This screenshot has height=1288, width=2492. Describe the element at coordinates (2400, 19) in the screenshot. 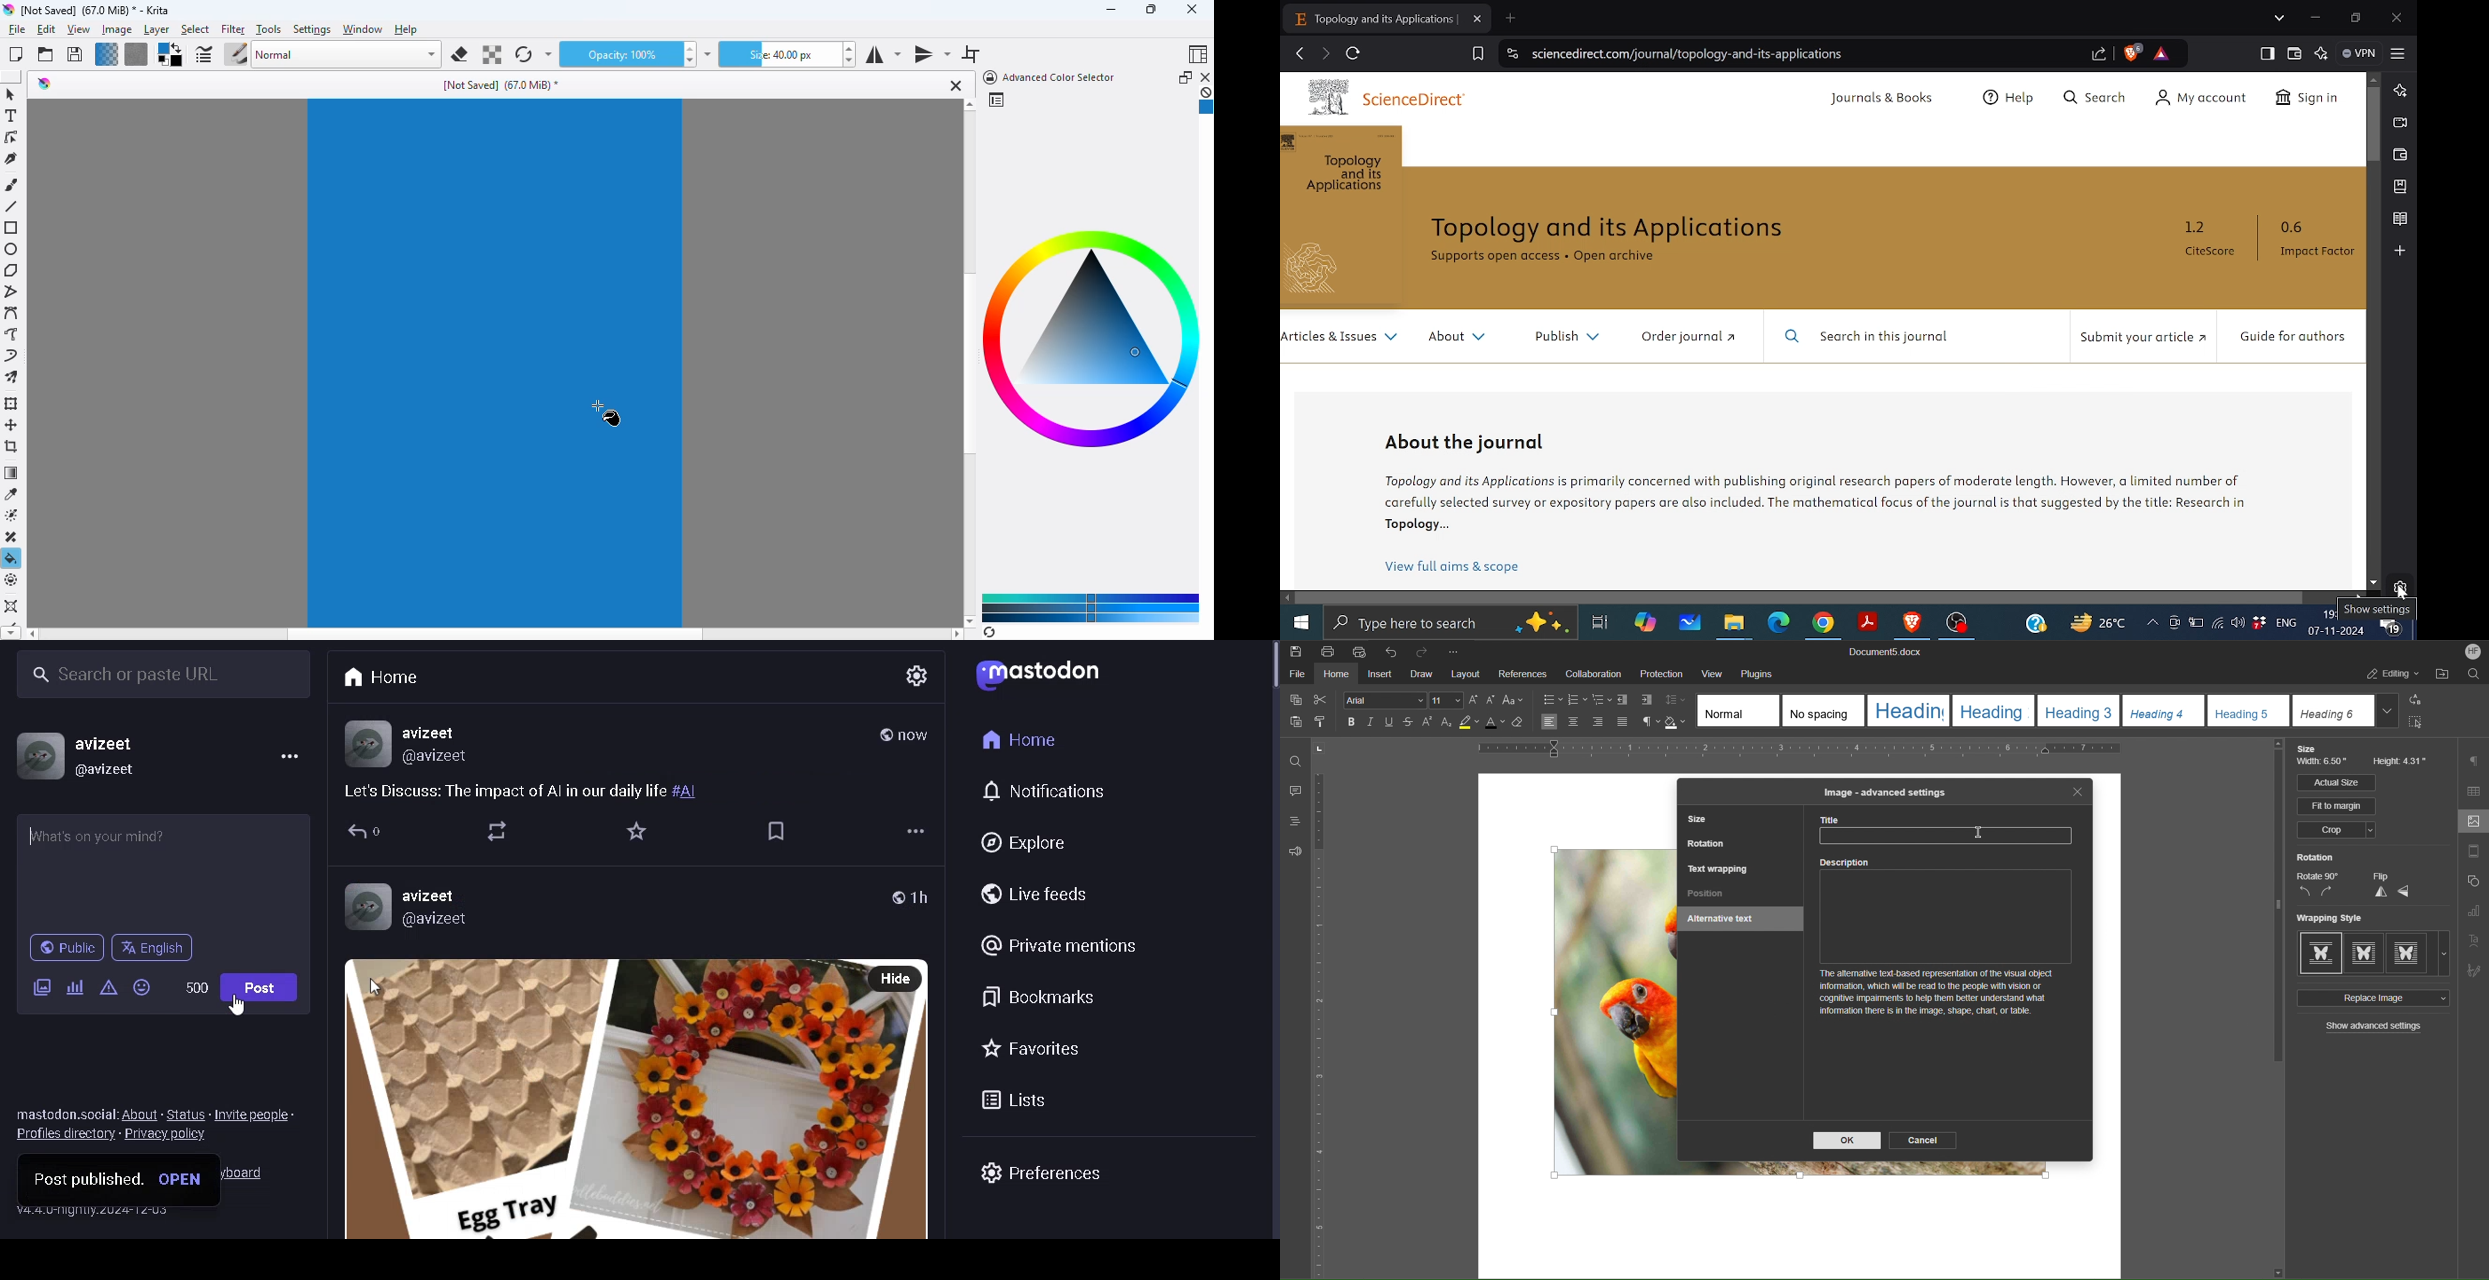

I see `Close window` at that location.